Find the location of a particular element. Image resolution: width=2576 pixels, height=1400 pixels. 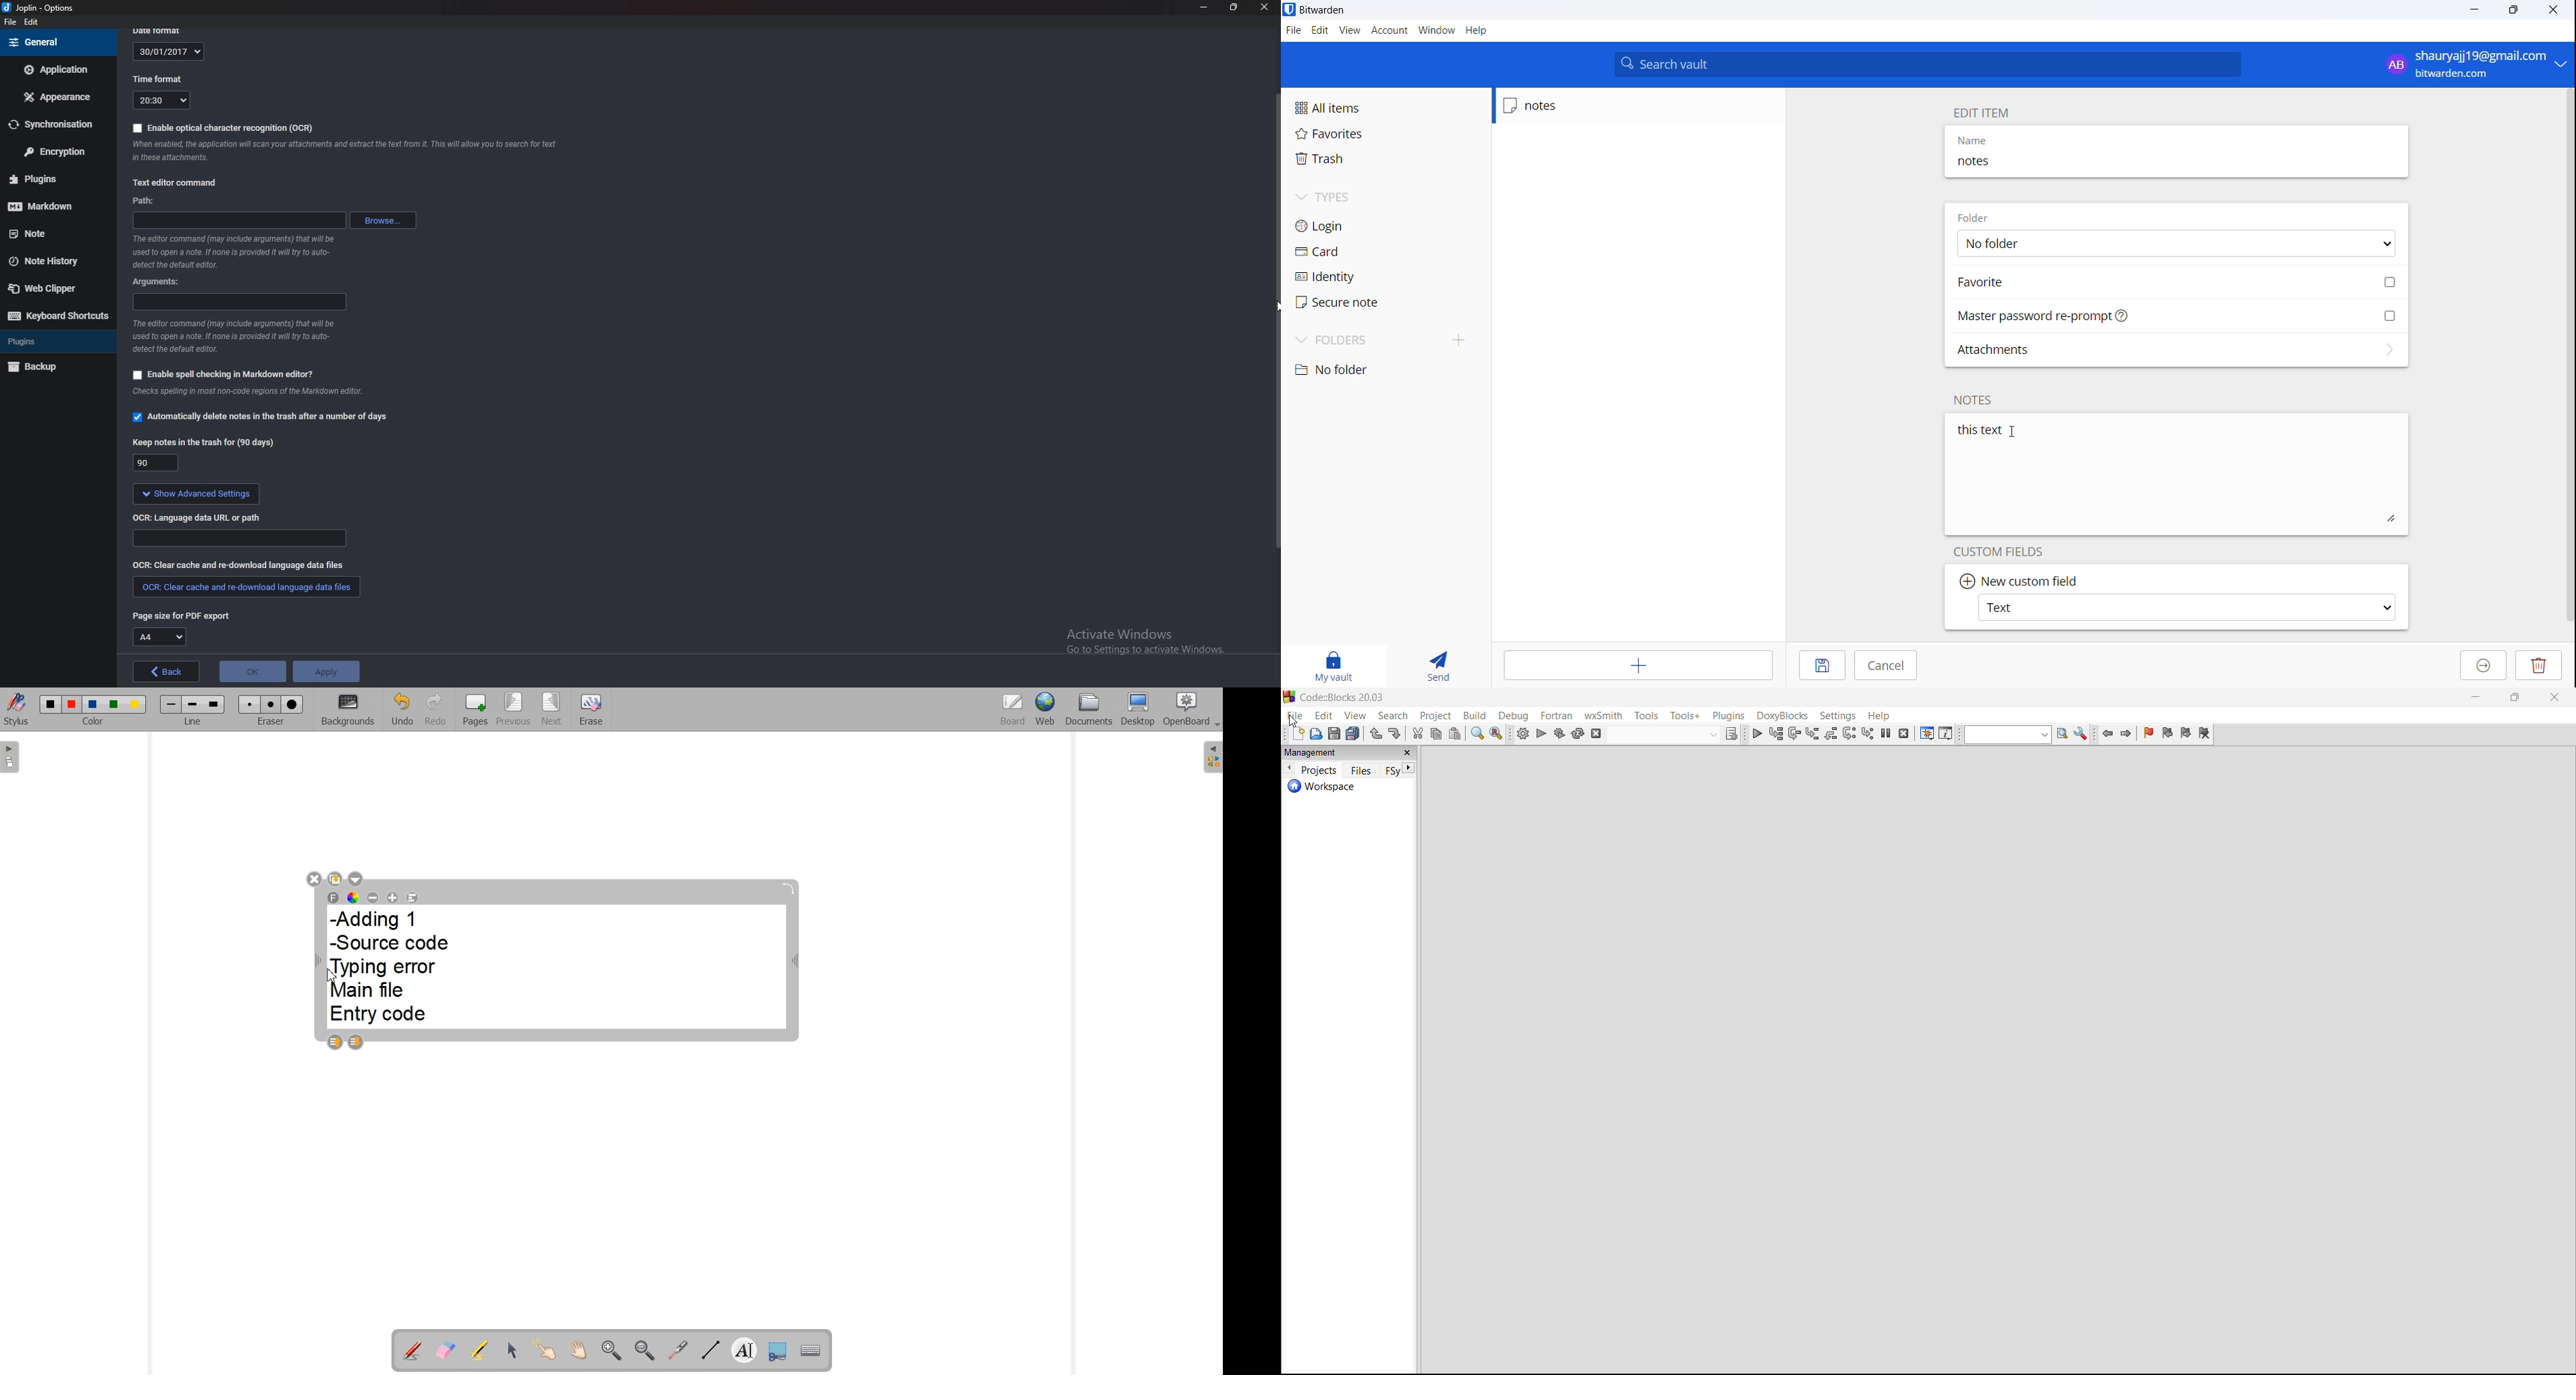

cursor is located at coordinates (2014, 433).